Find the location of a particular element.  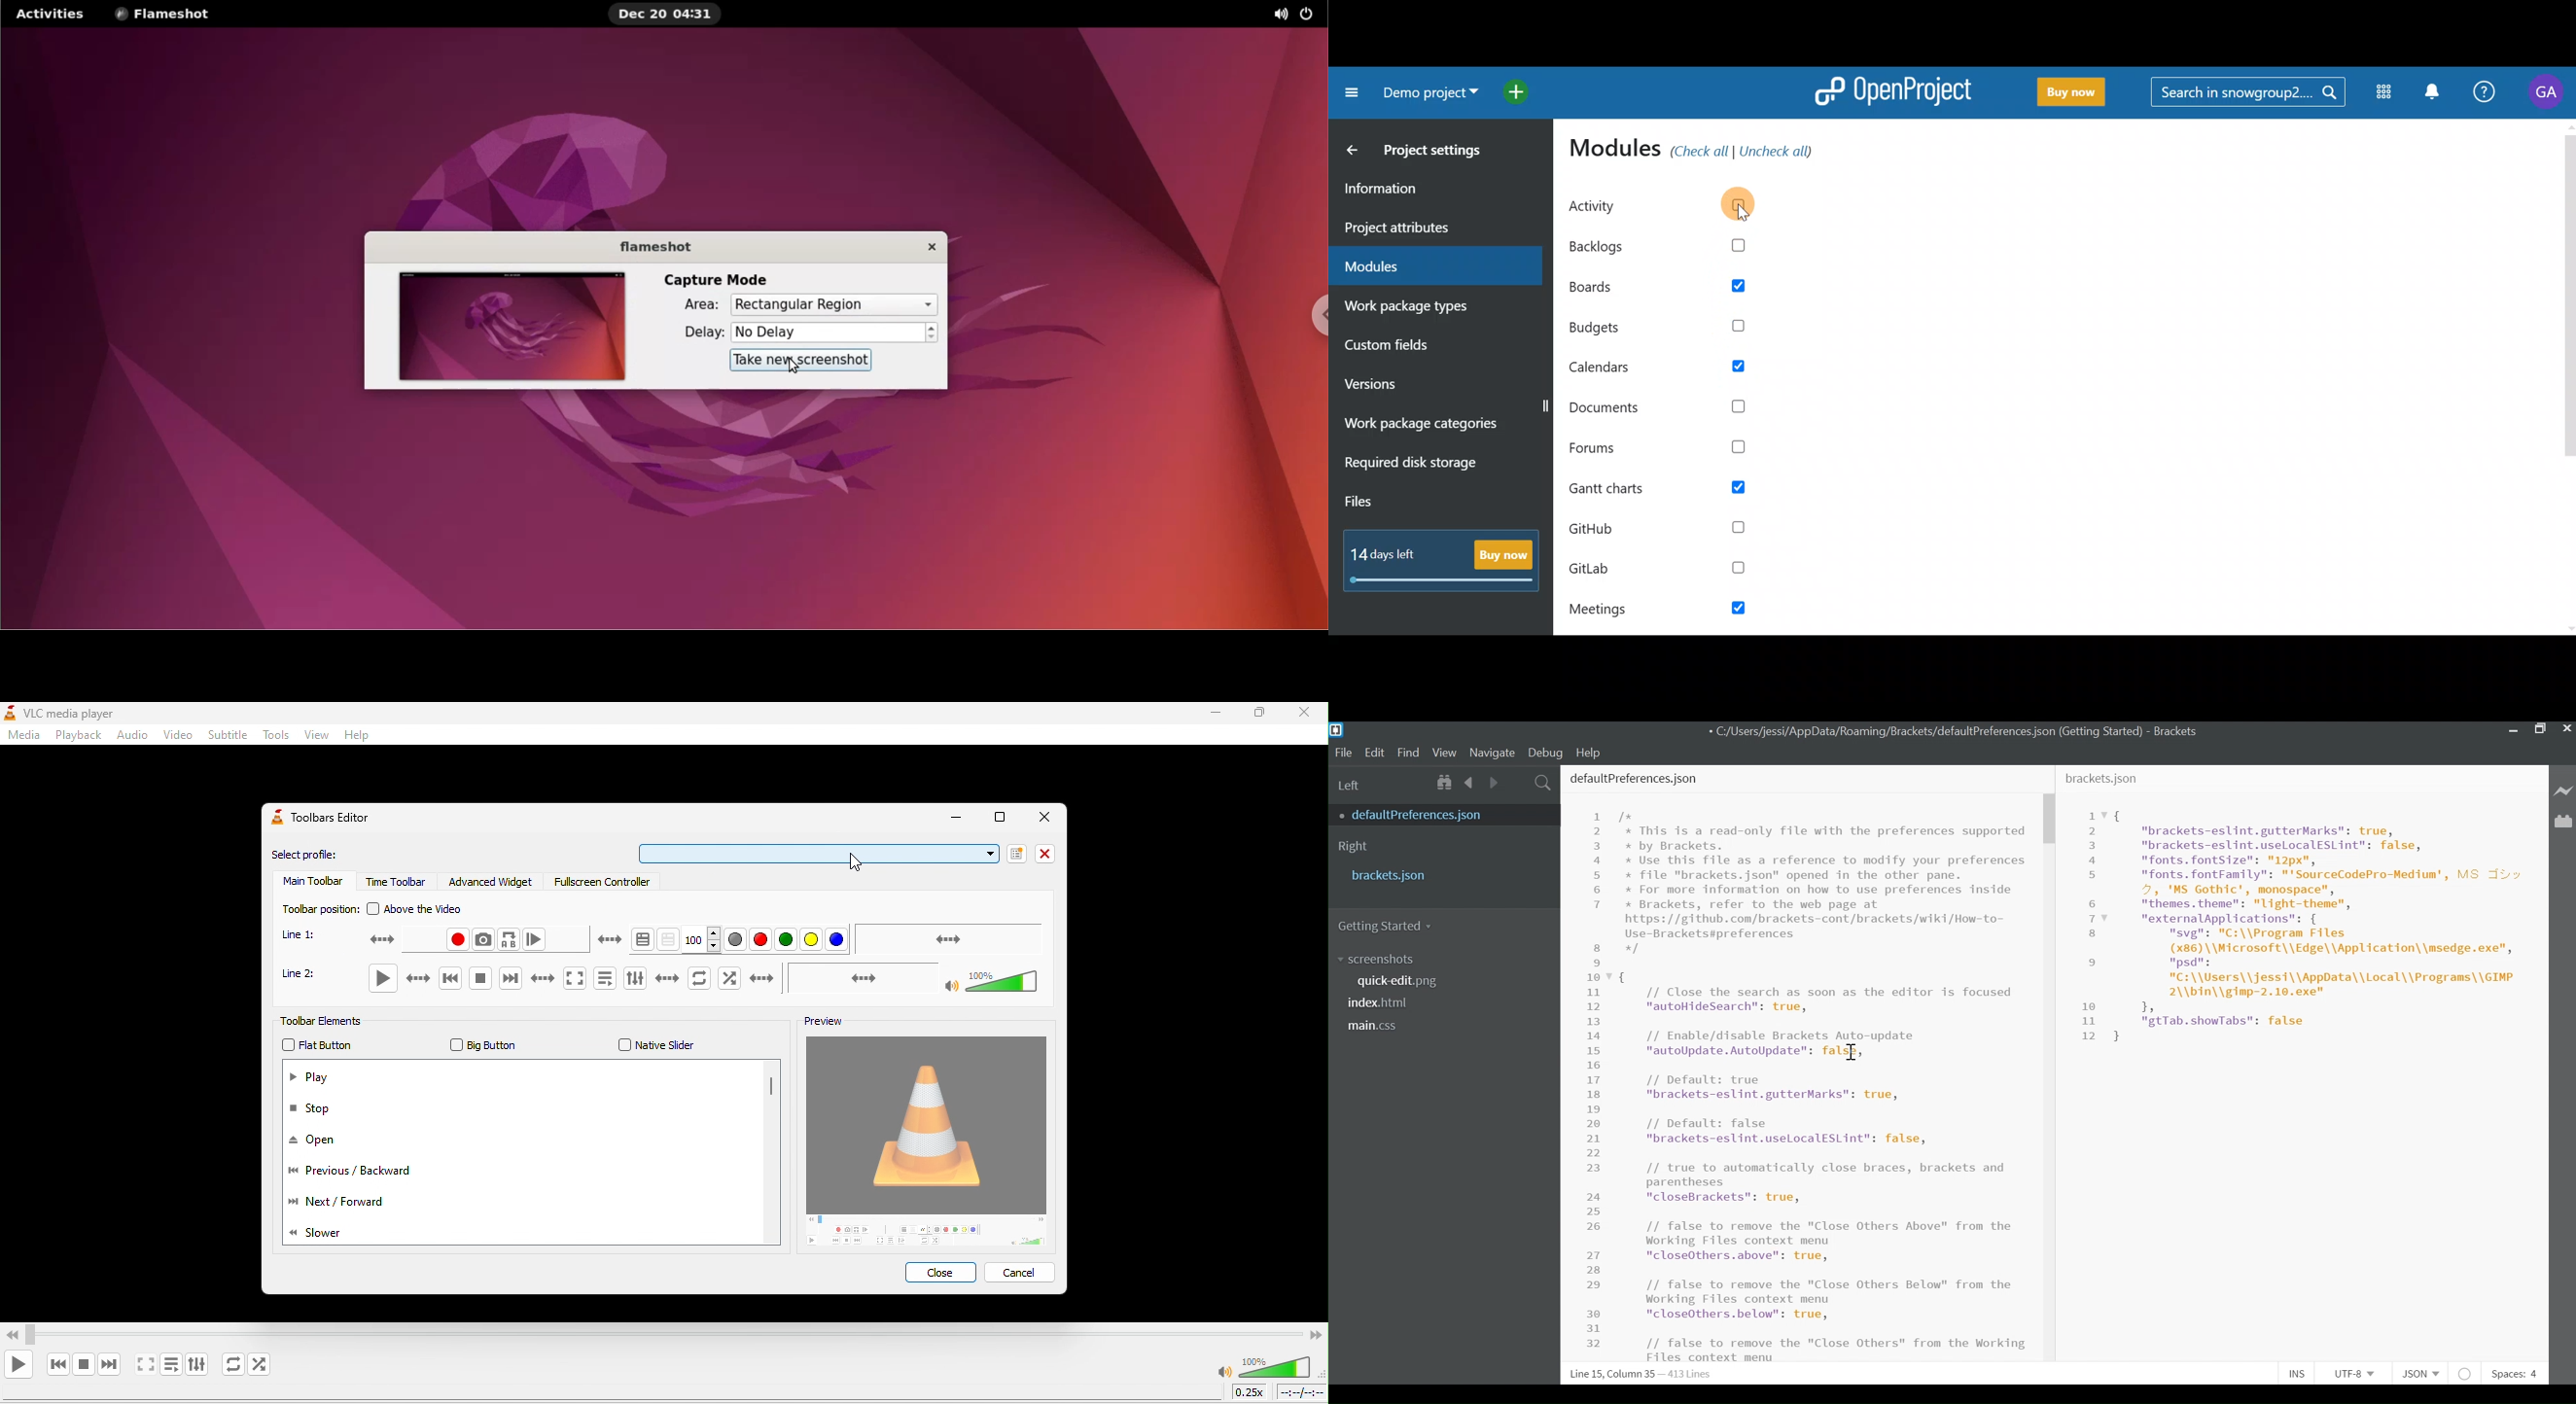

Show Files in tree is located at coordinates (1446, 782).